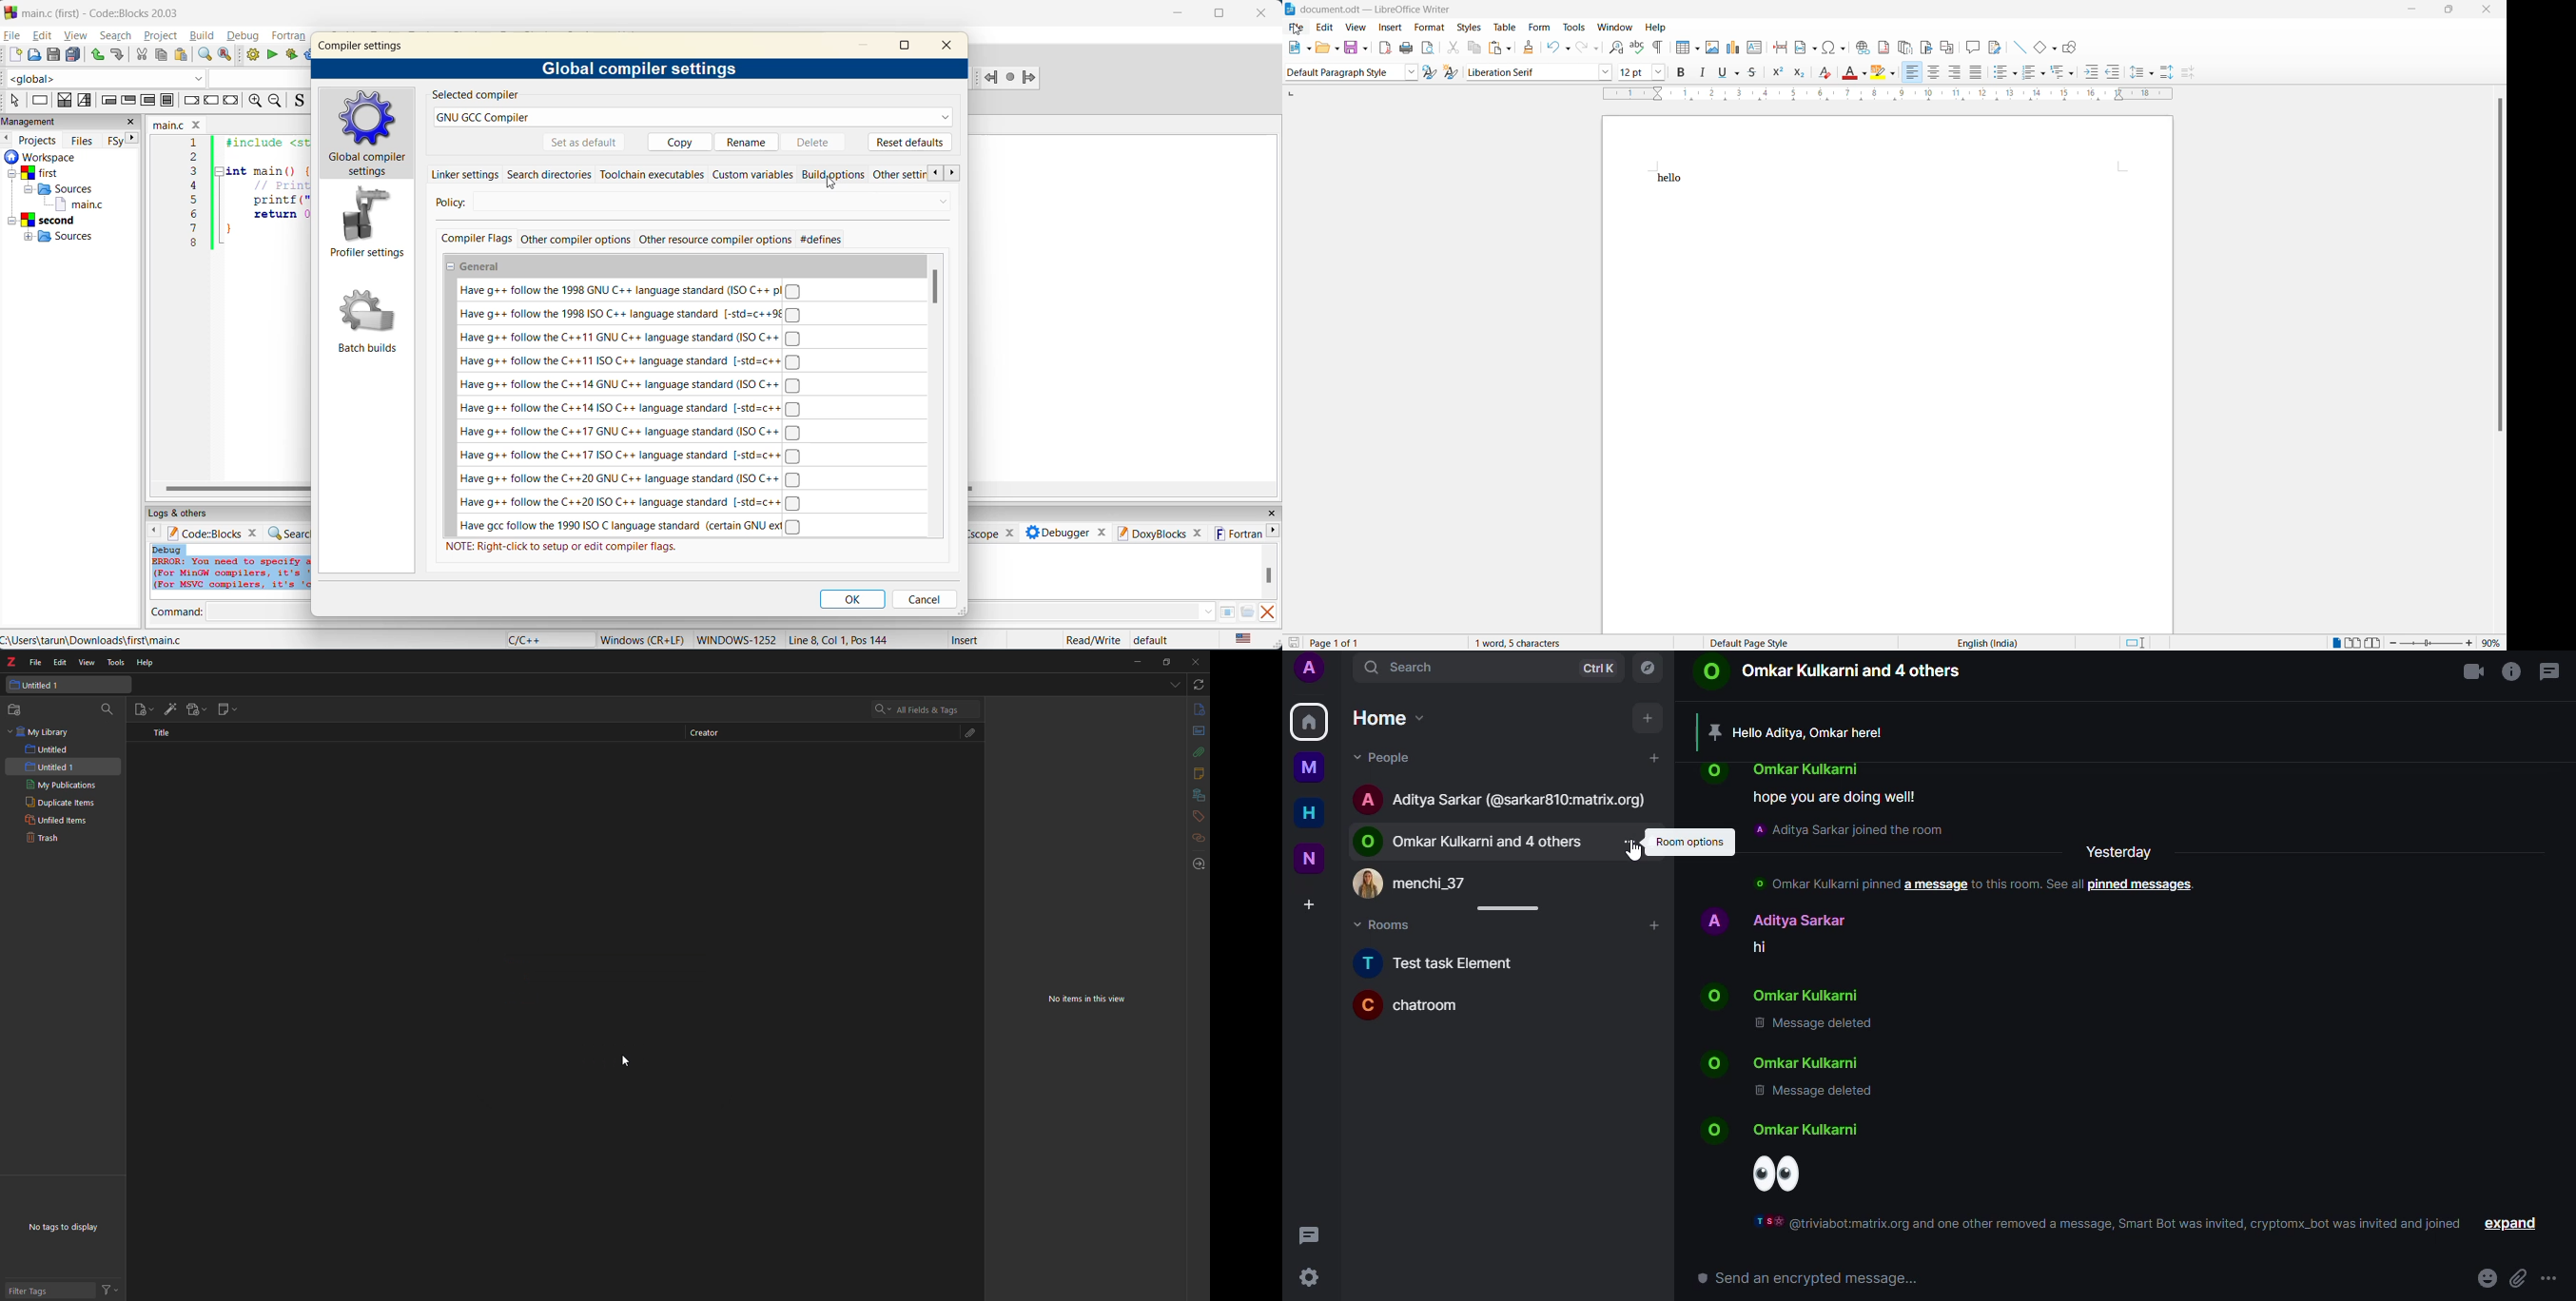 The image size is (2576, 1316). Describe the element at coordinates (16, 709) in the screenshot. I see `new collection` at that location.